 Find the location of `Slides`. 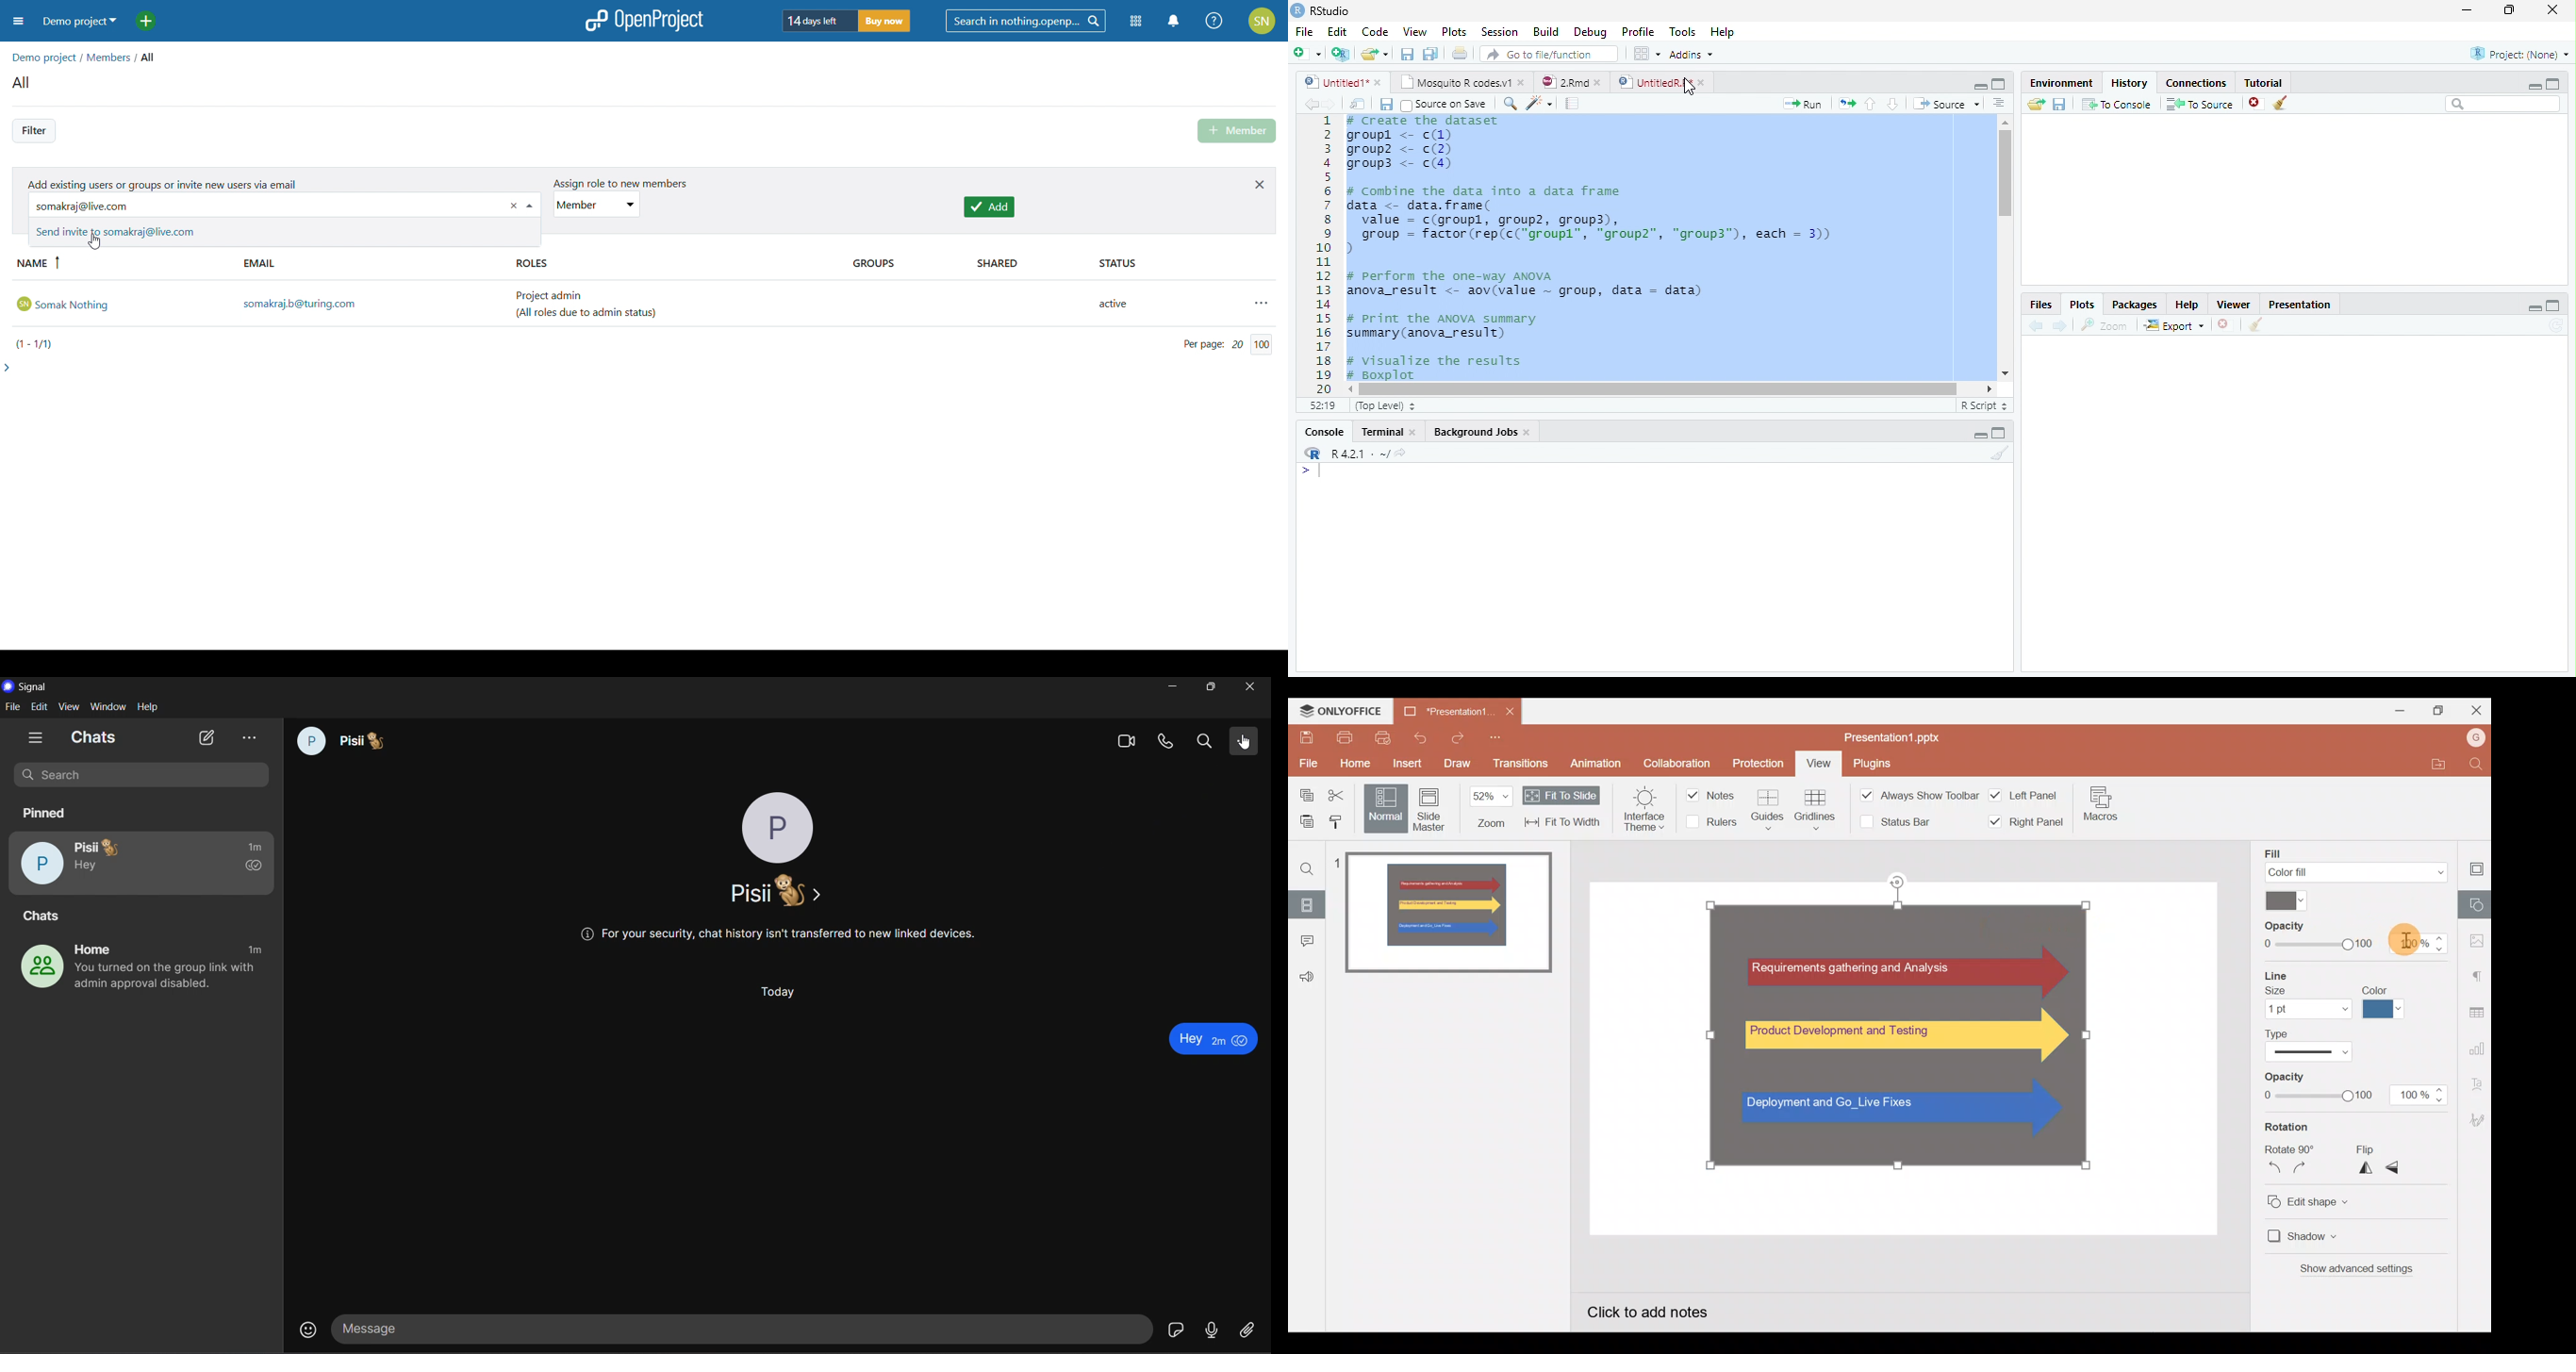

Slides is located at coordinates (1307, 902).